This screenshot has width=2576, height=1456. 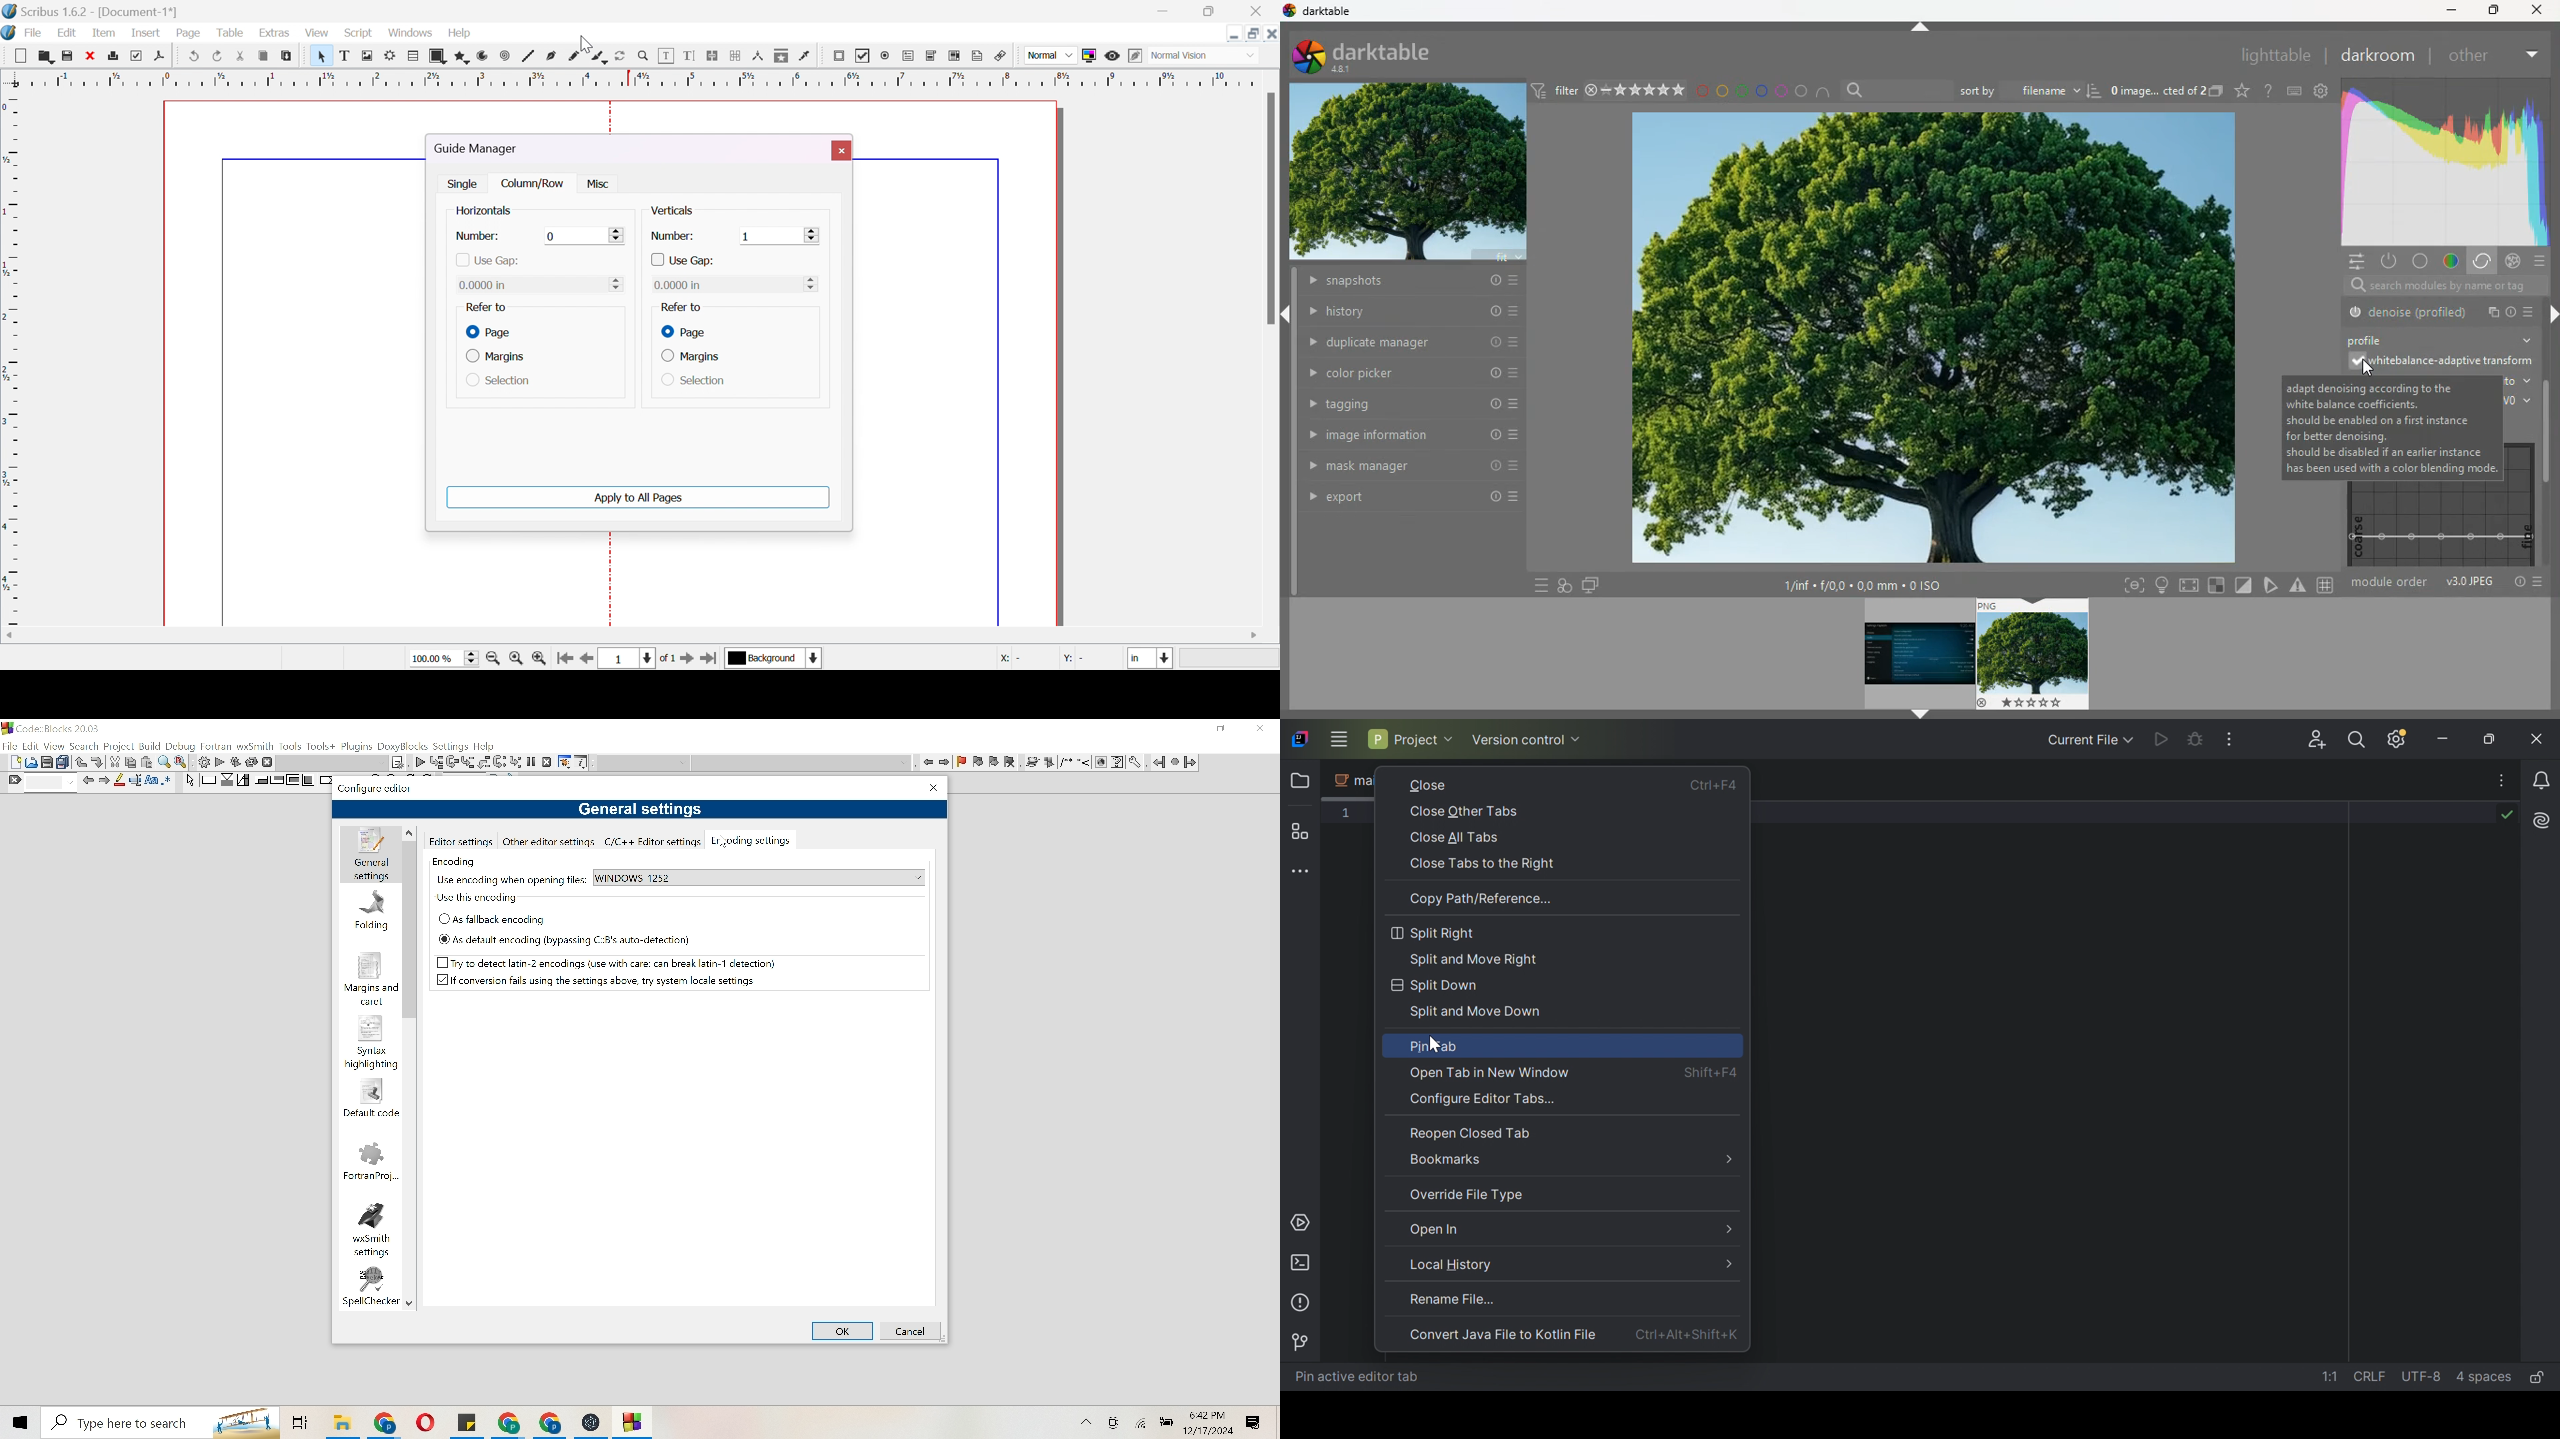 I want to click on horizontals (in), so click(x=494, y=212).